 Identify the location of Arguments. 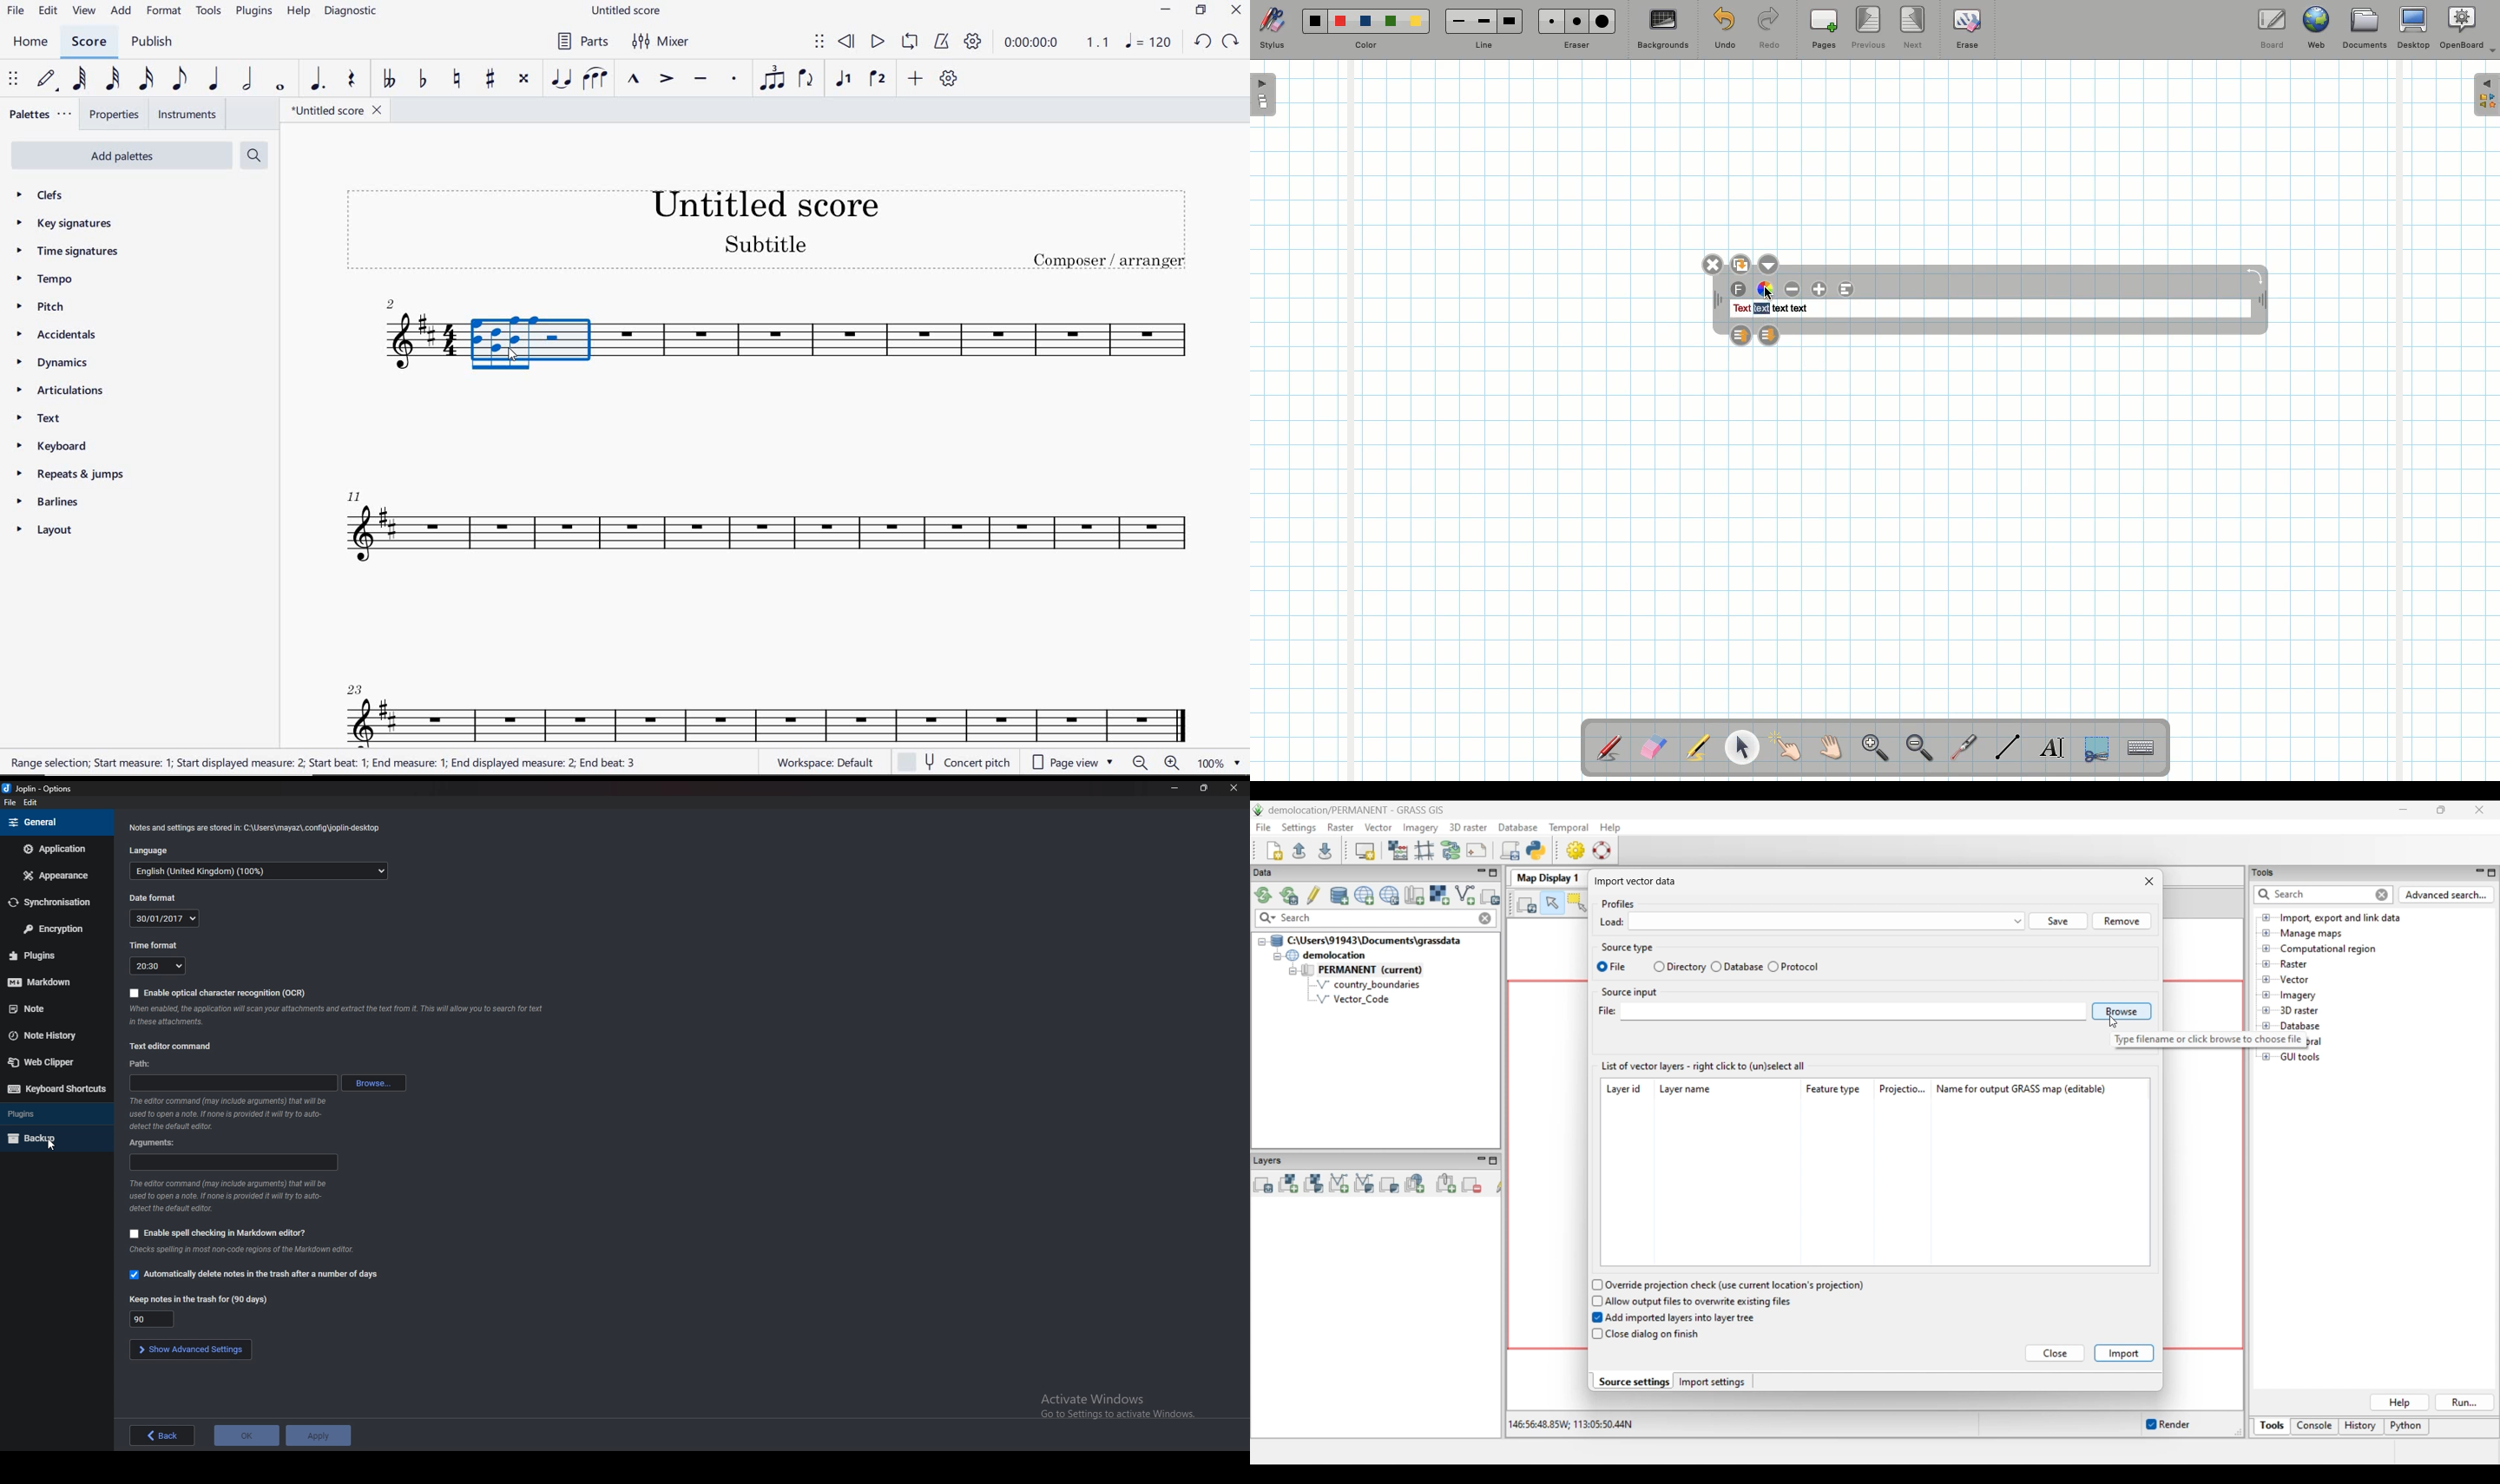
(232, 1162).